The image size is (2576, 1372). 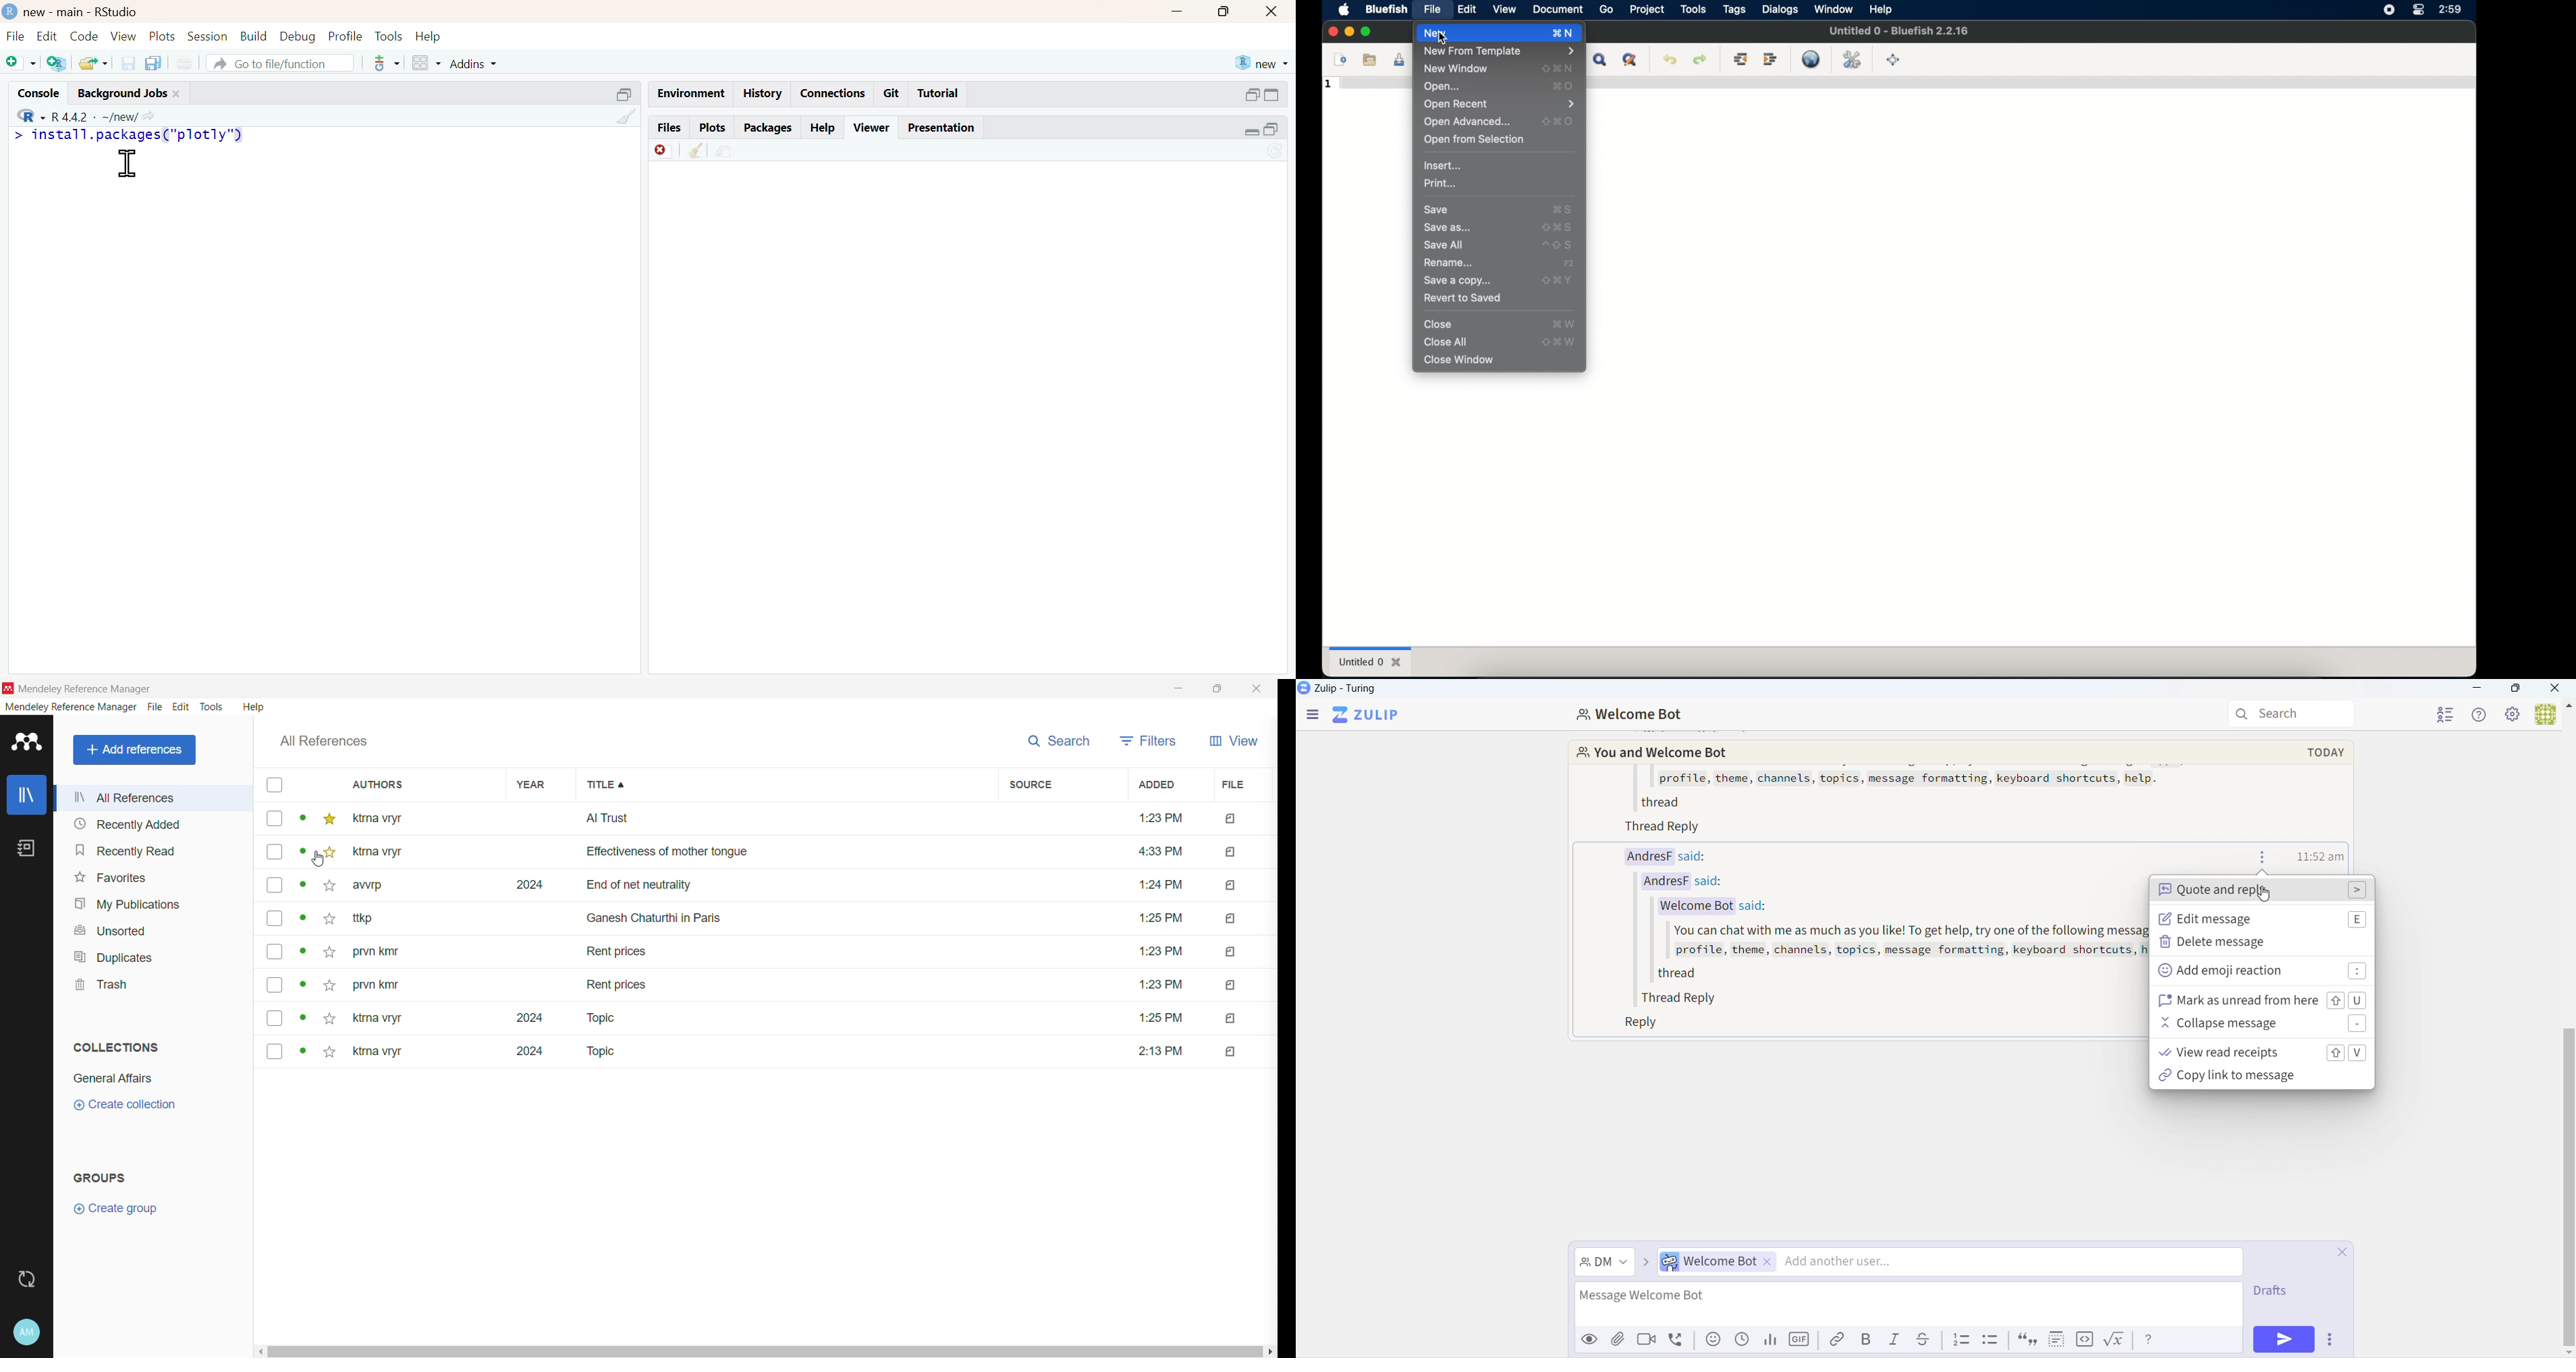 I want to click on Stats, so click(x=1769, y=1340).